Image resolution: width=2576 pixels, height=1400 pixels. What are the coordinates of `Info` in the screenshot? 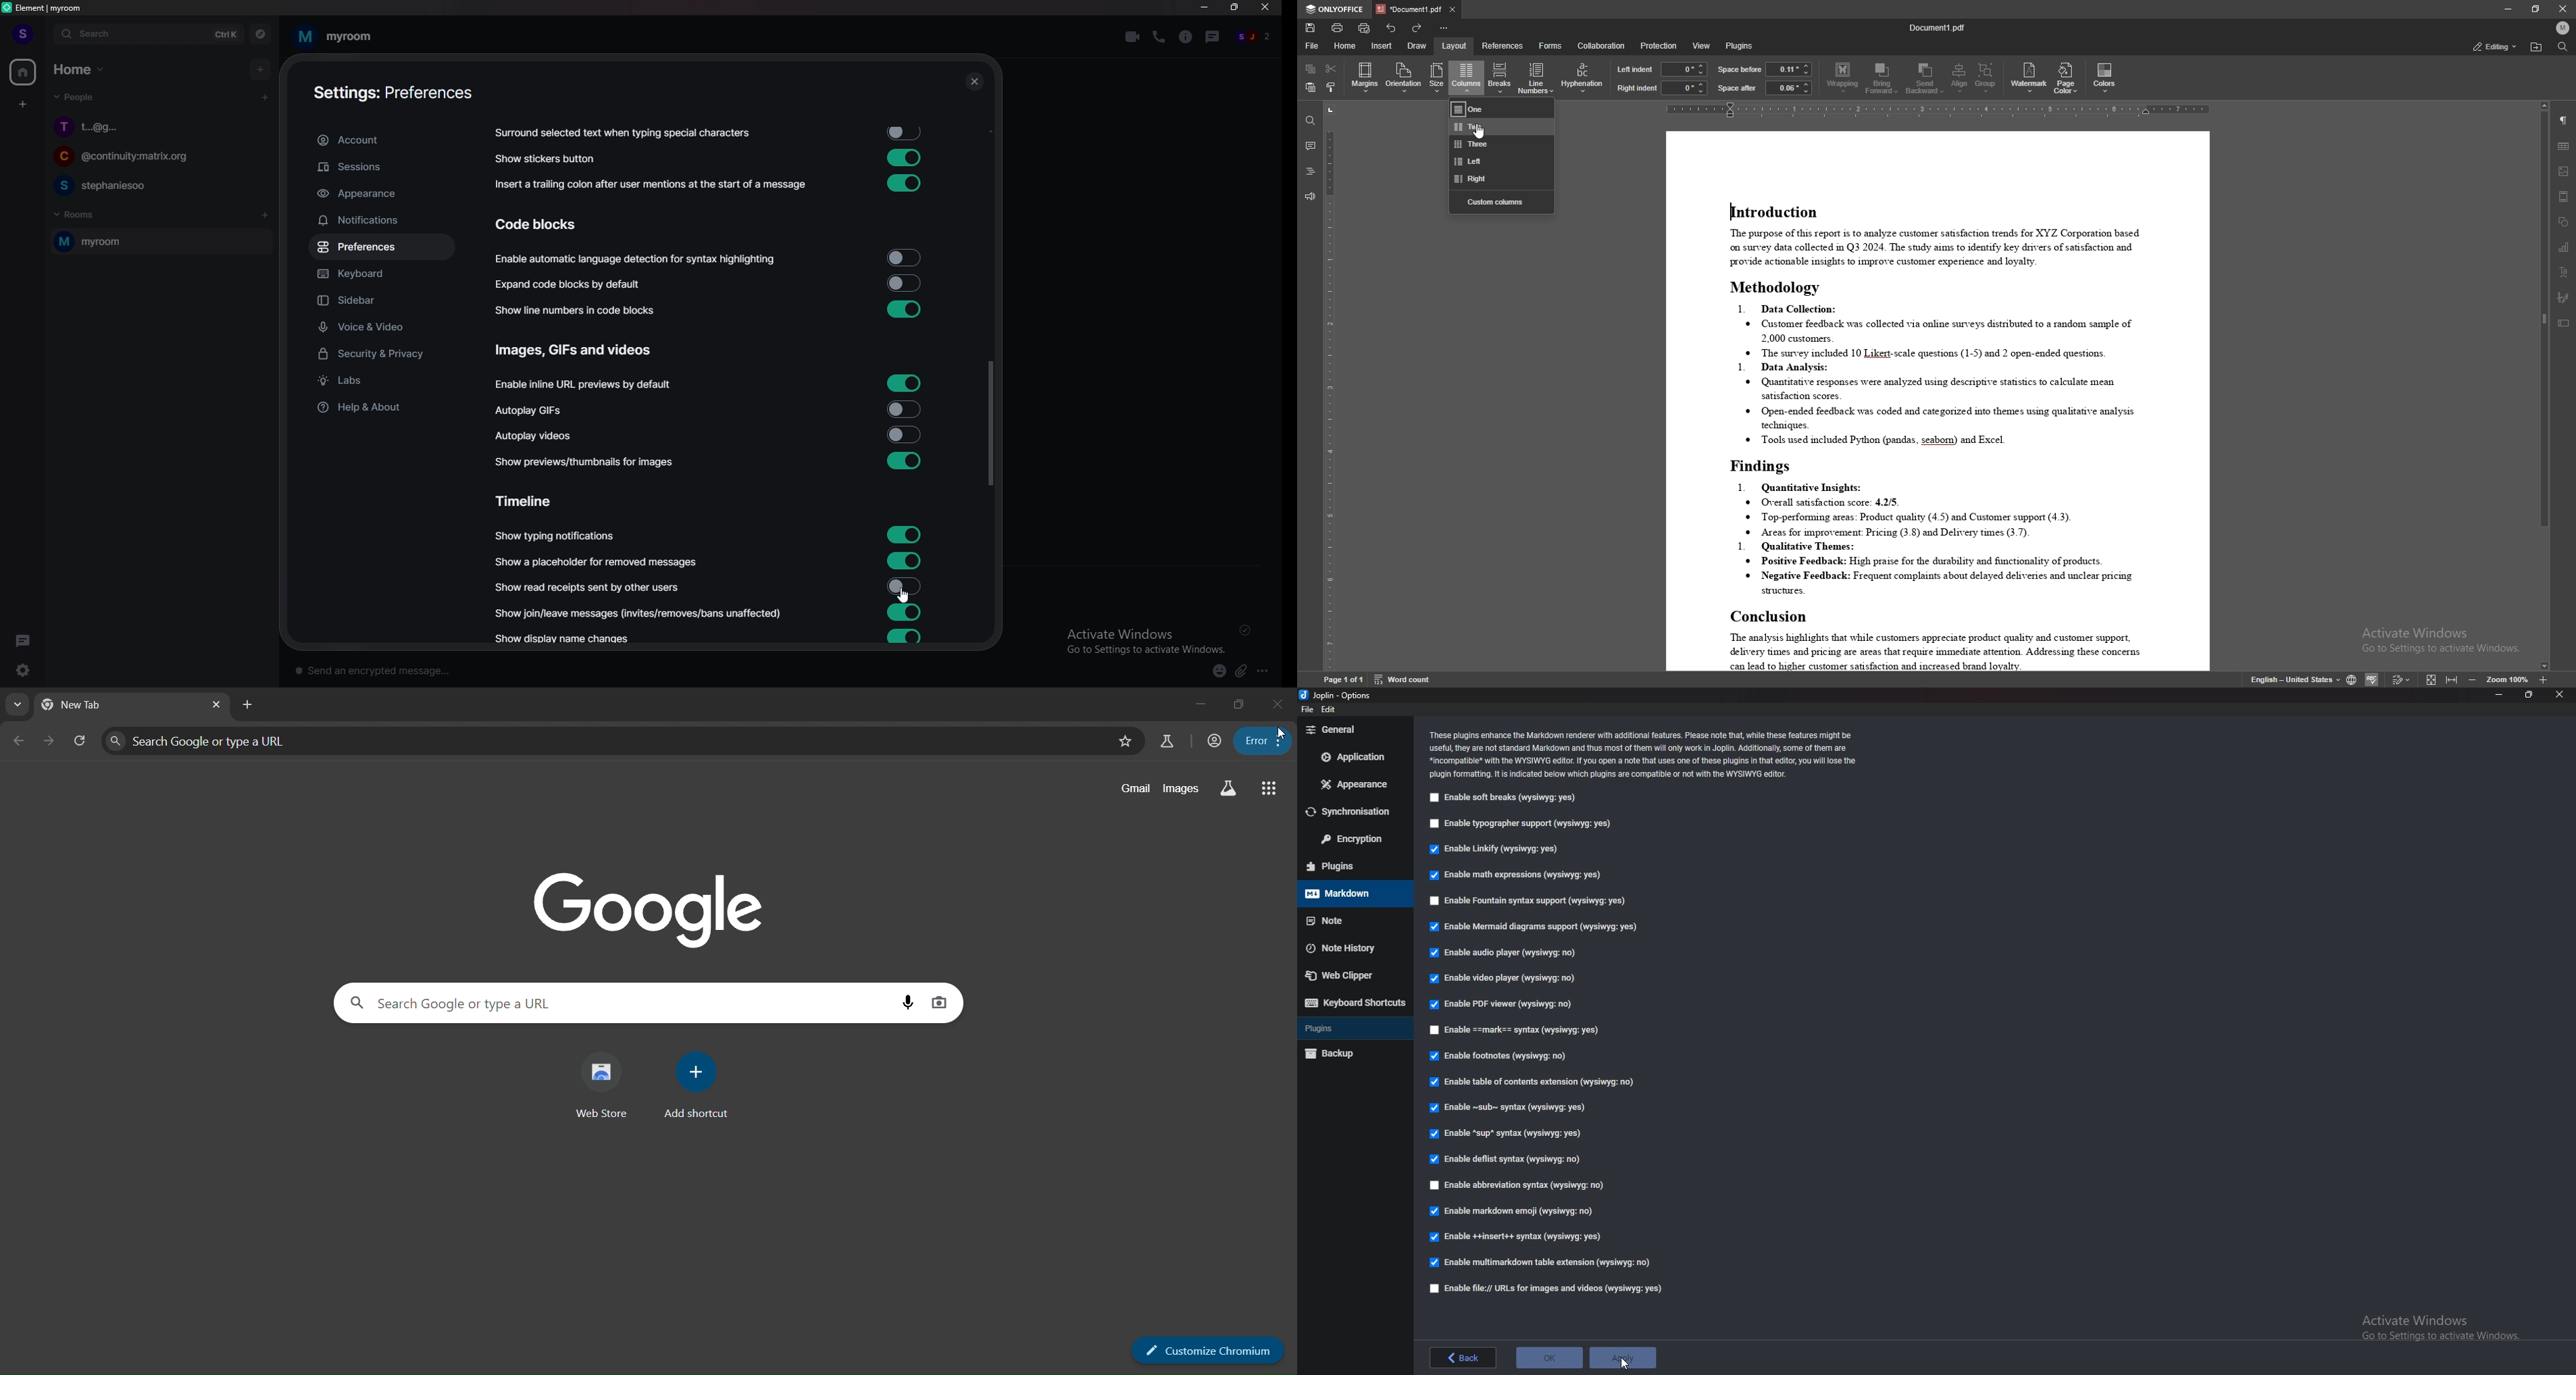 It's located at (1646, 755).